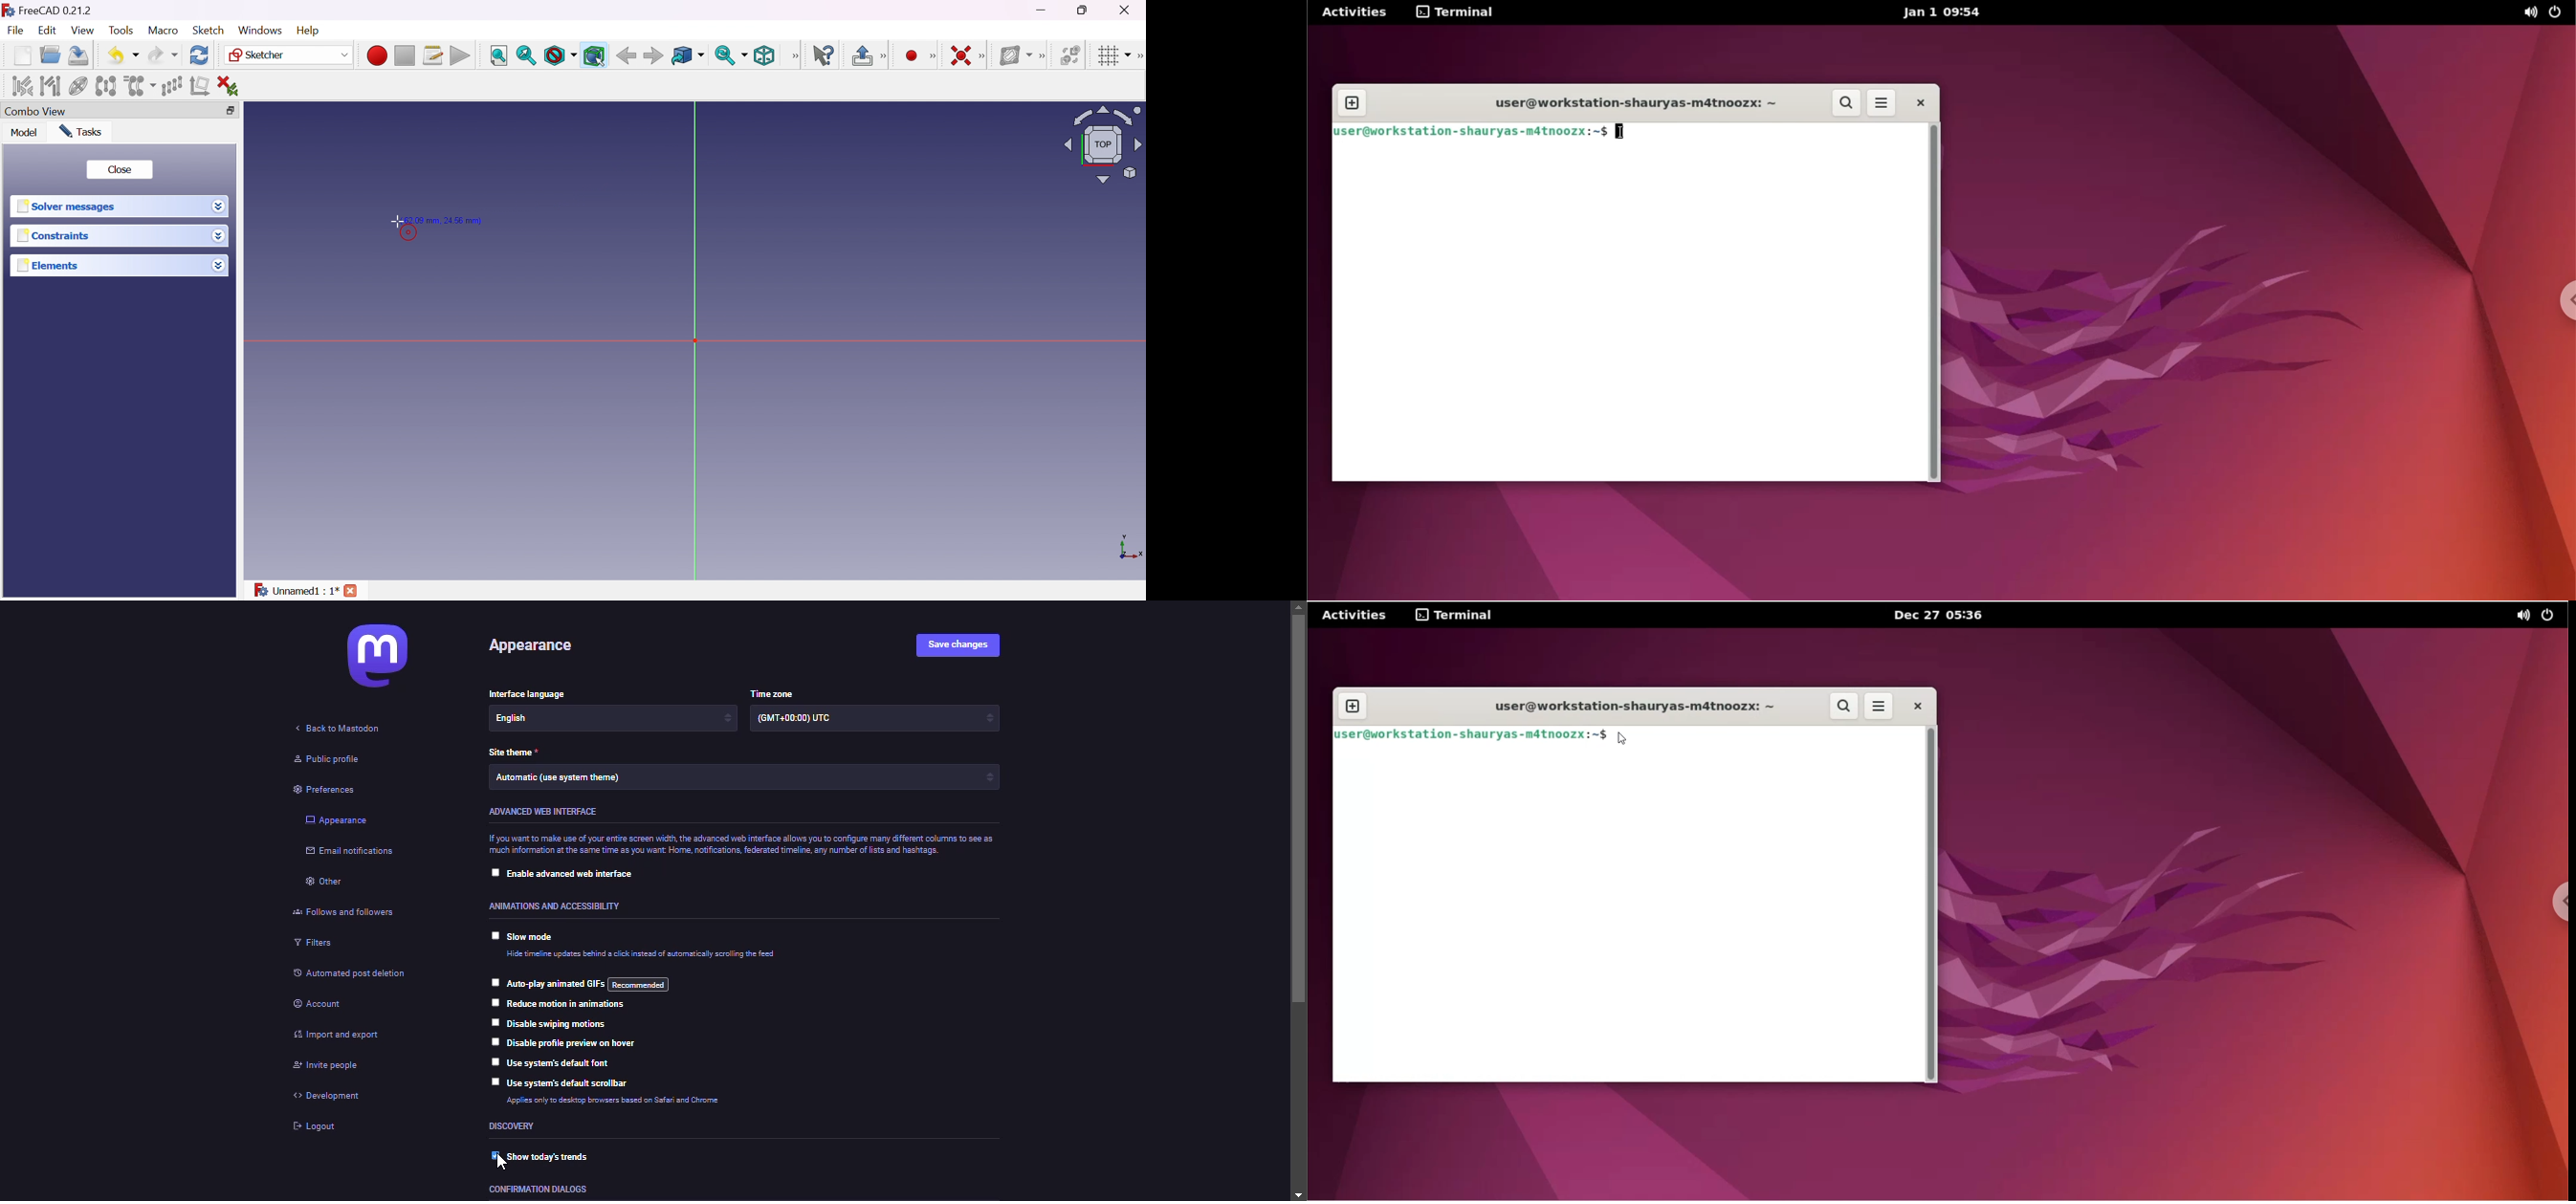  What do you see at coordinates (353, 590) in the screenshot?
I see `close` at bounding box center [353, 590].